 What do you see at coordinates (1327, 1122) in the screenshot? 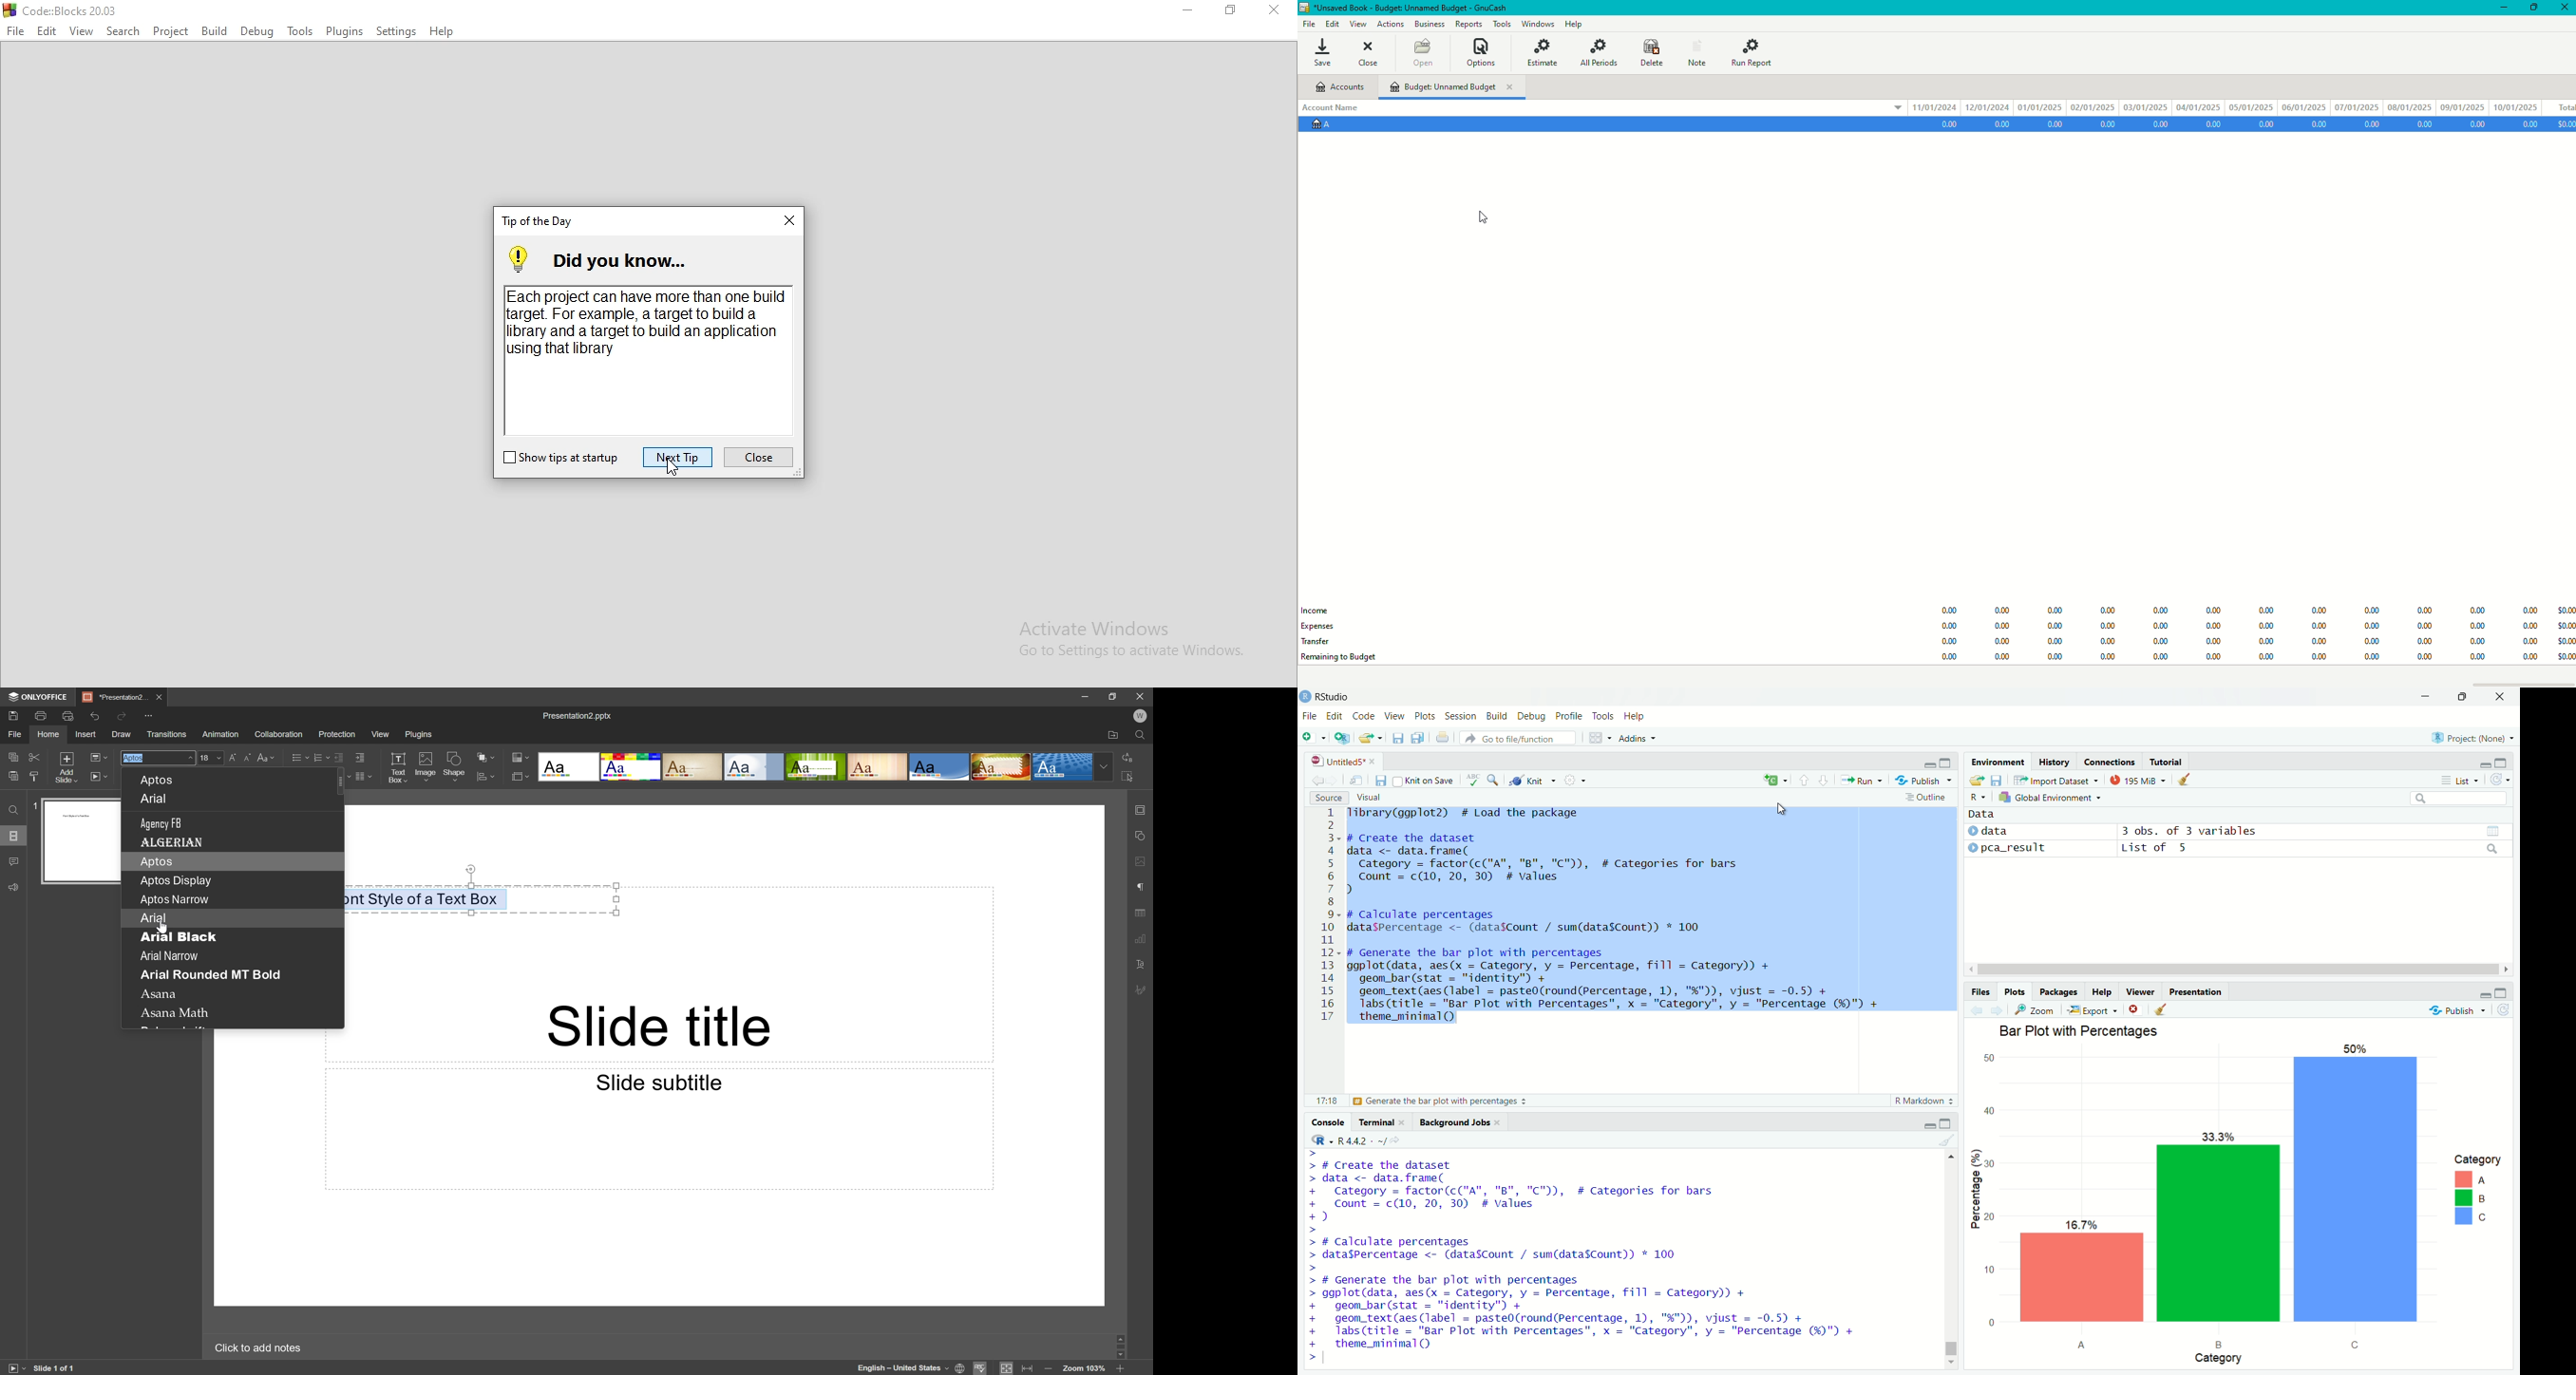
I see `console` at bounding box center [1327, 1122].